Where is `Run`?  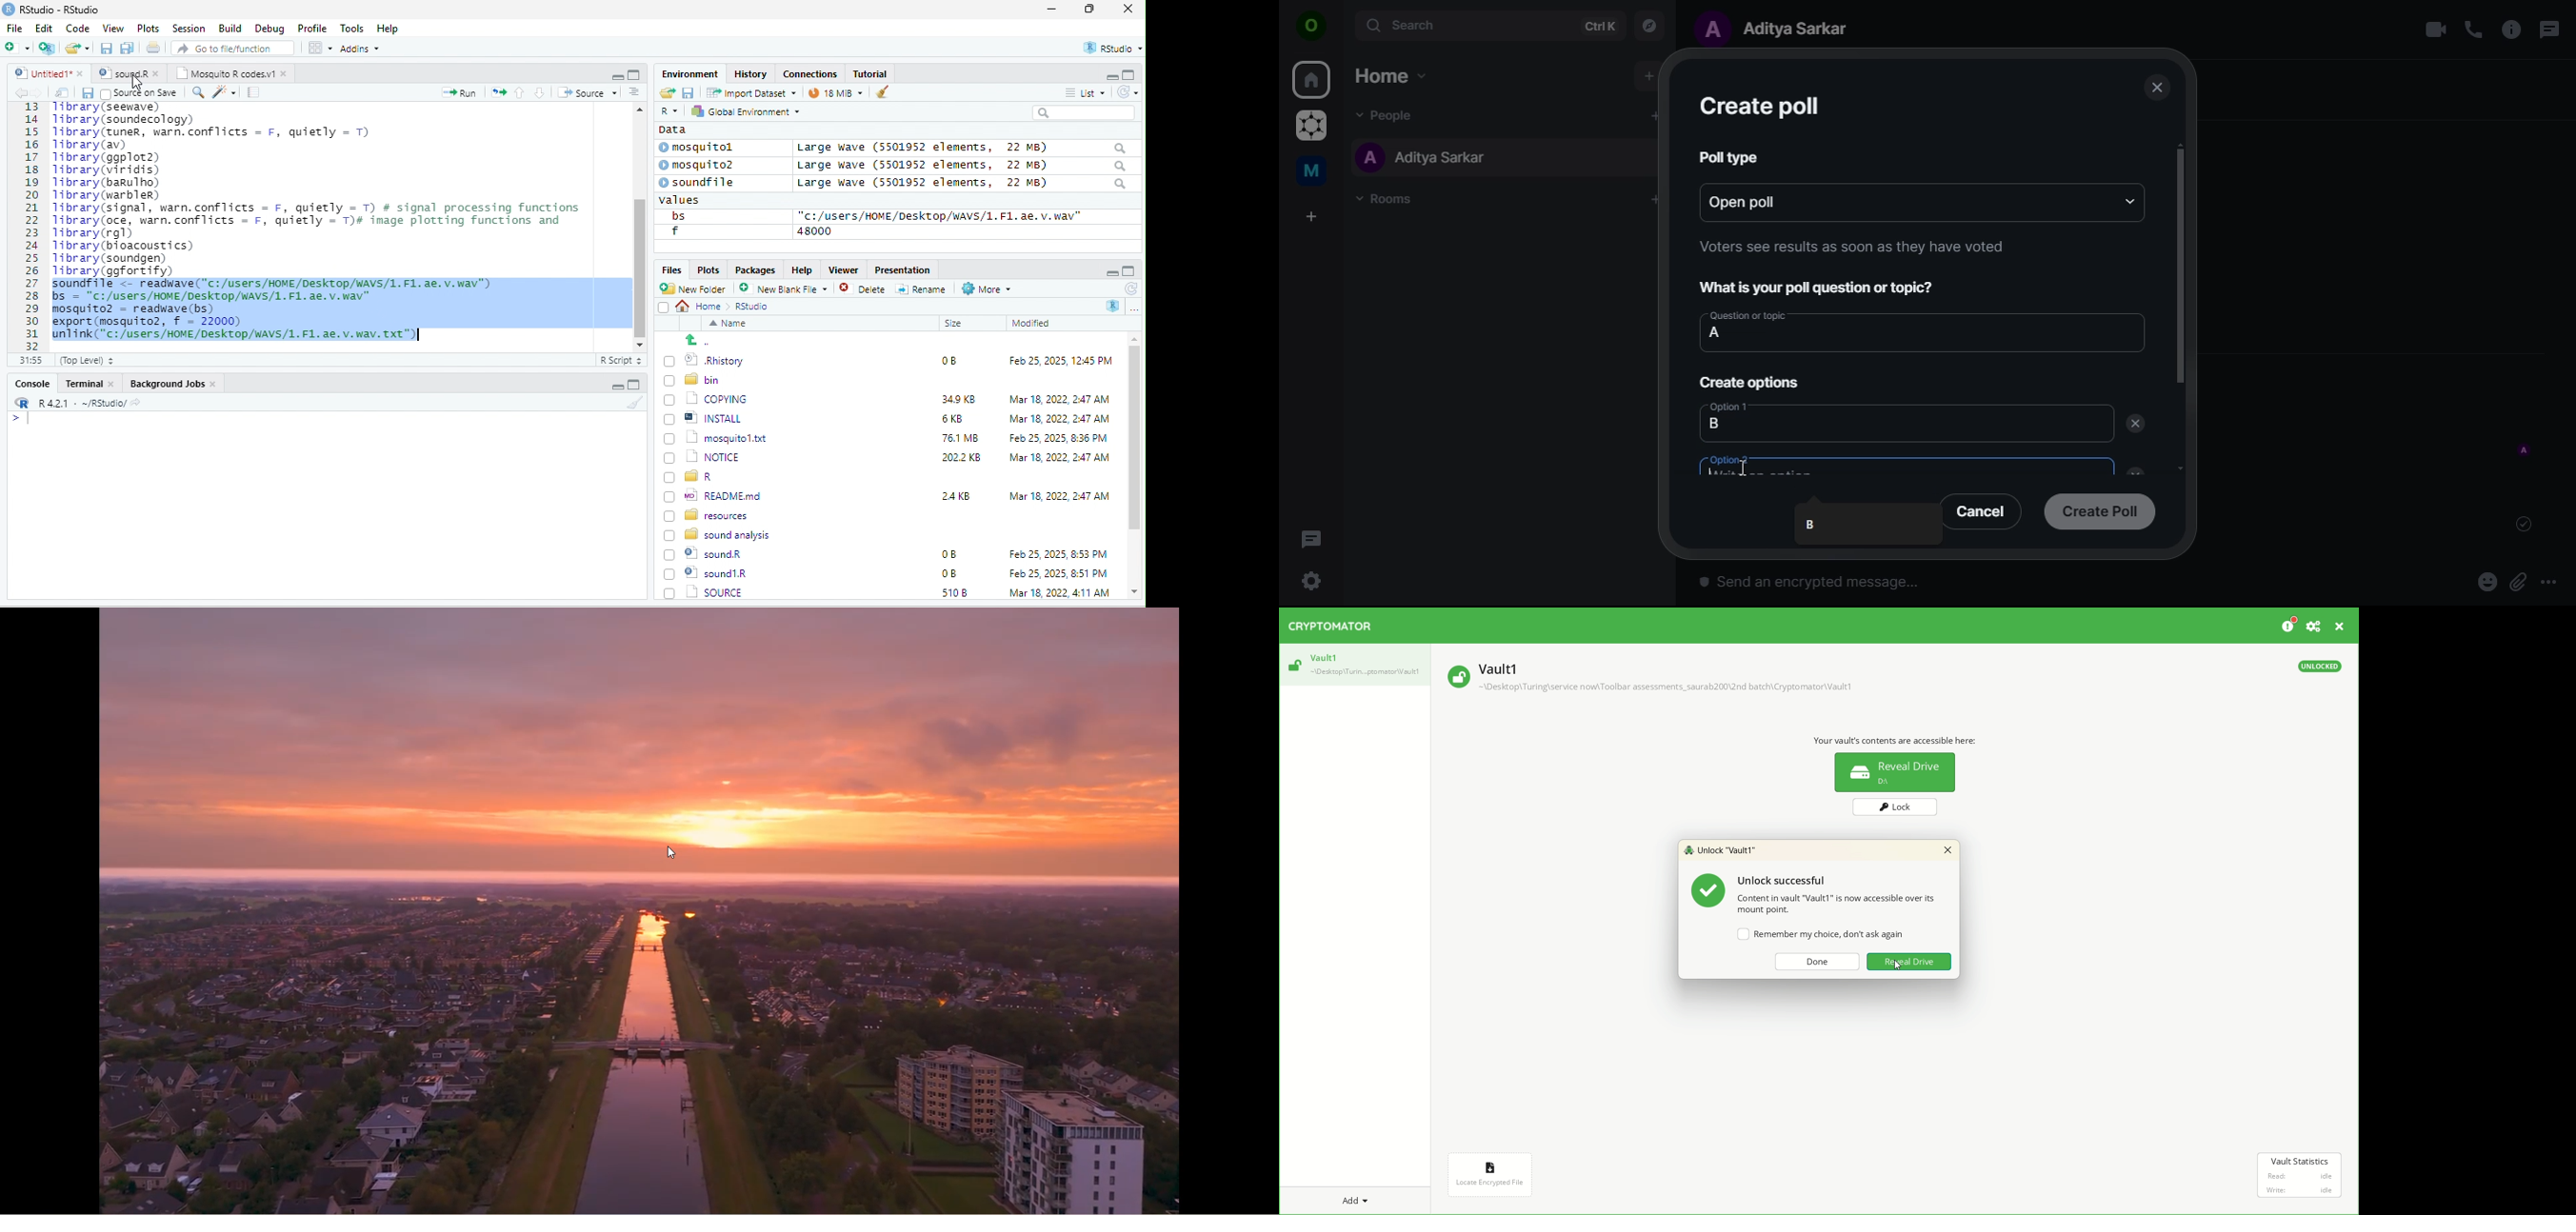 Run is located at coordinates (456, 93).